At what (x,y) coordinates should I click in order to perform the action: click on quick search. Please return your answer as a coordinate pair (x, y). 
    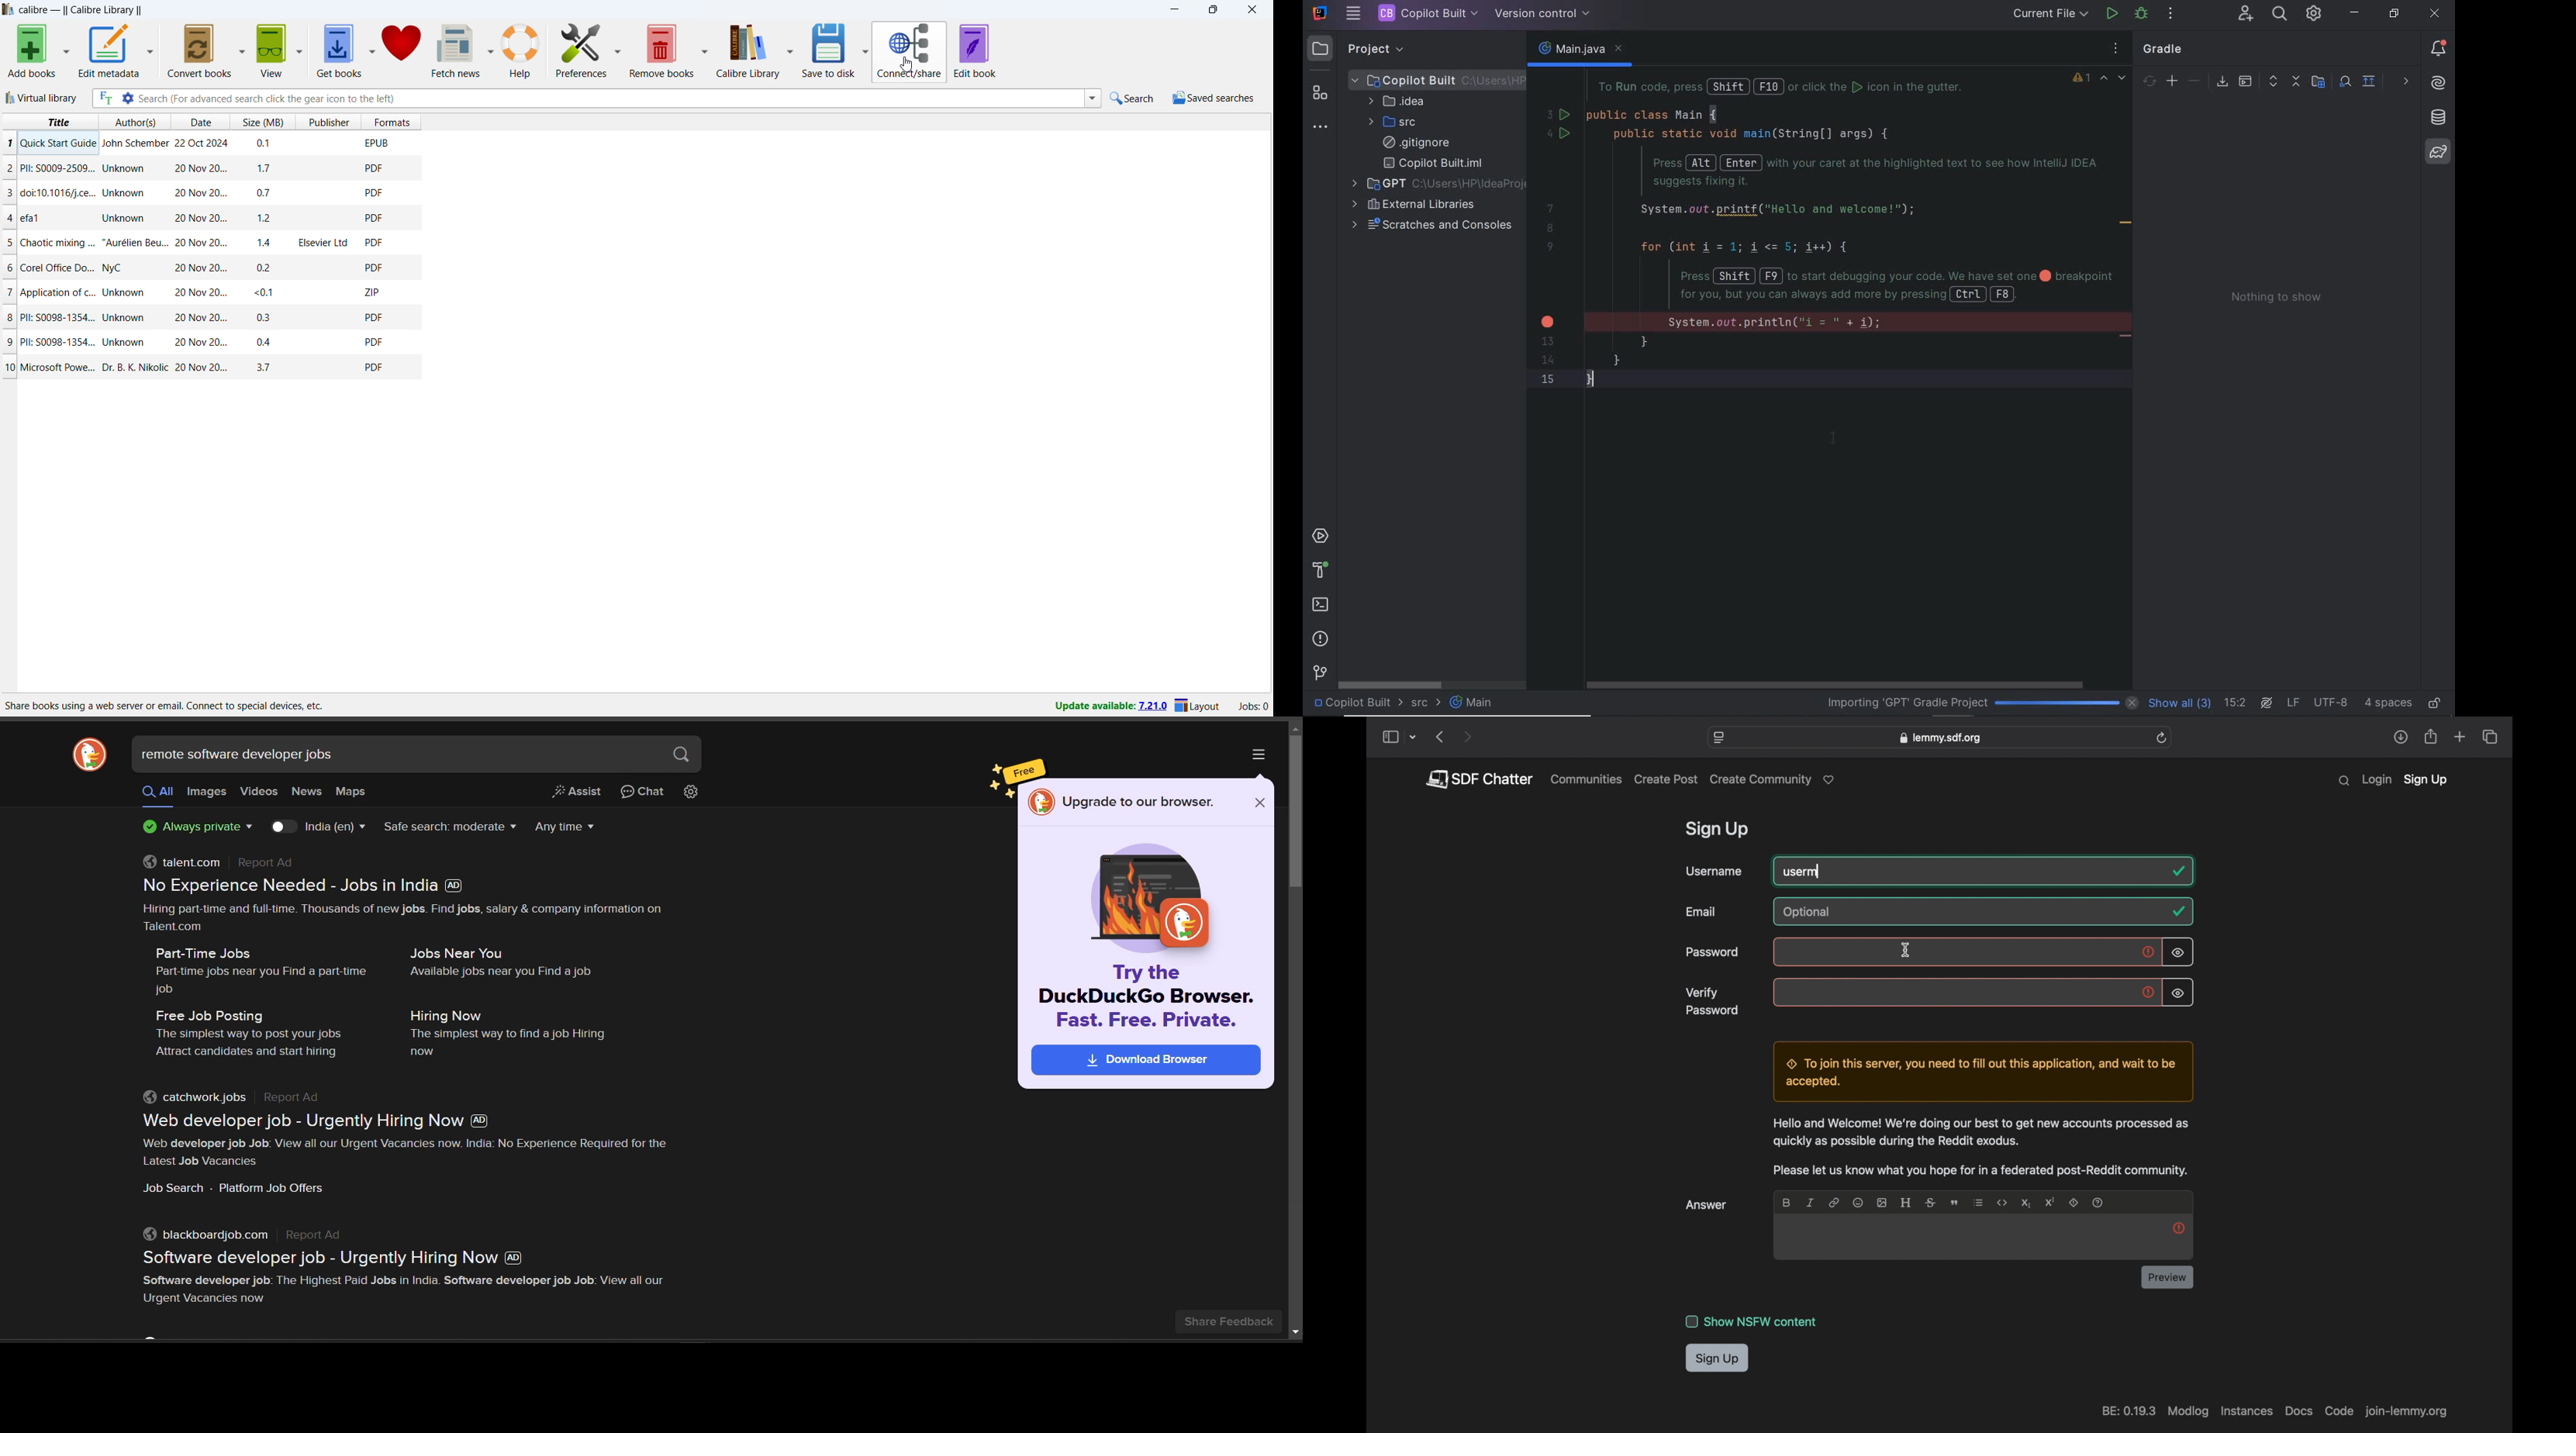
    Looking at the image, I should click on (1132, 98).